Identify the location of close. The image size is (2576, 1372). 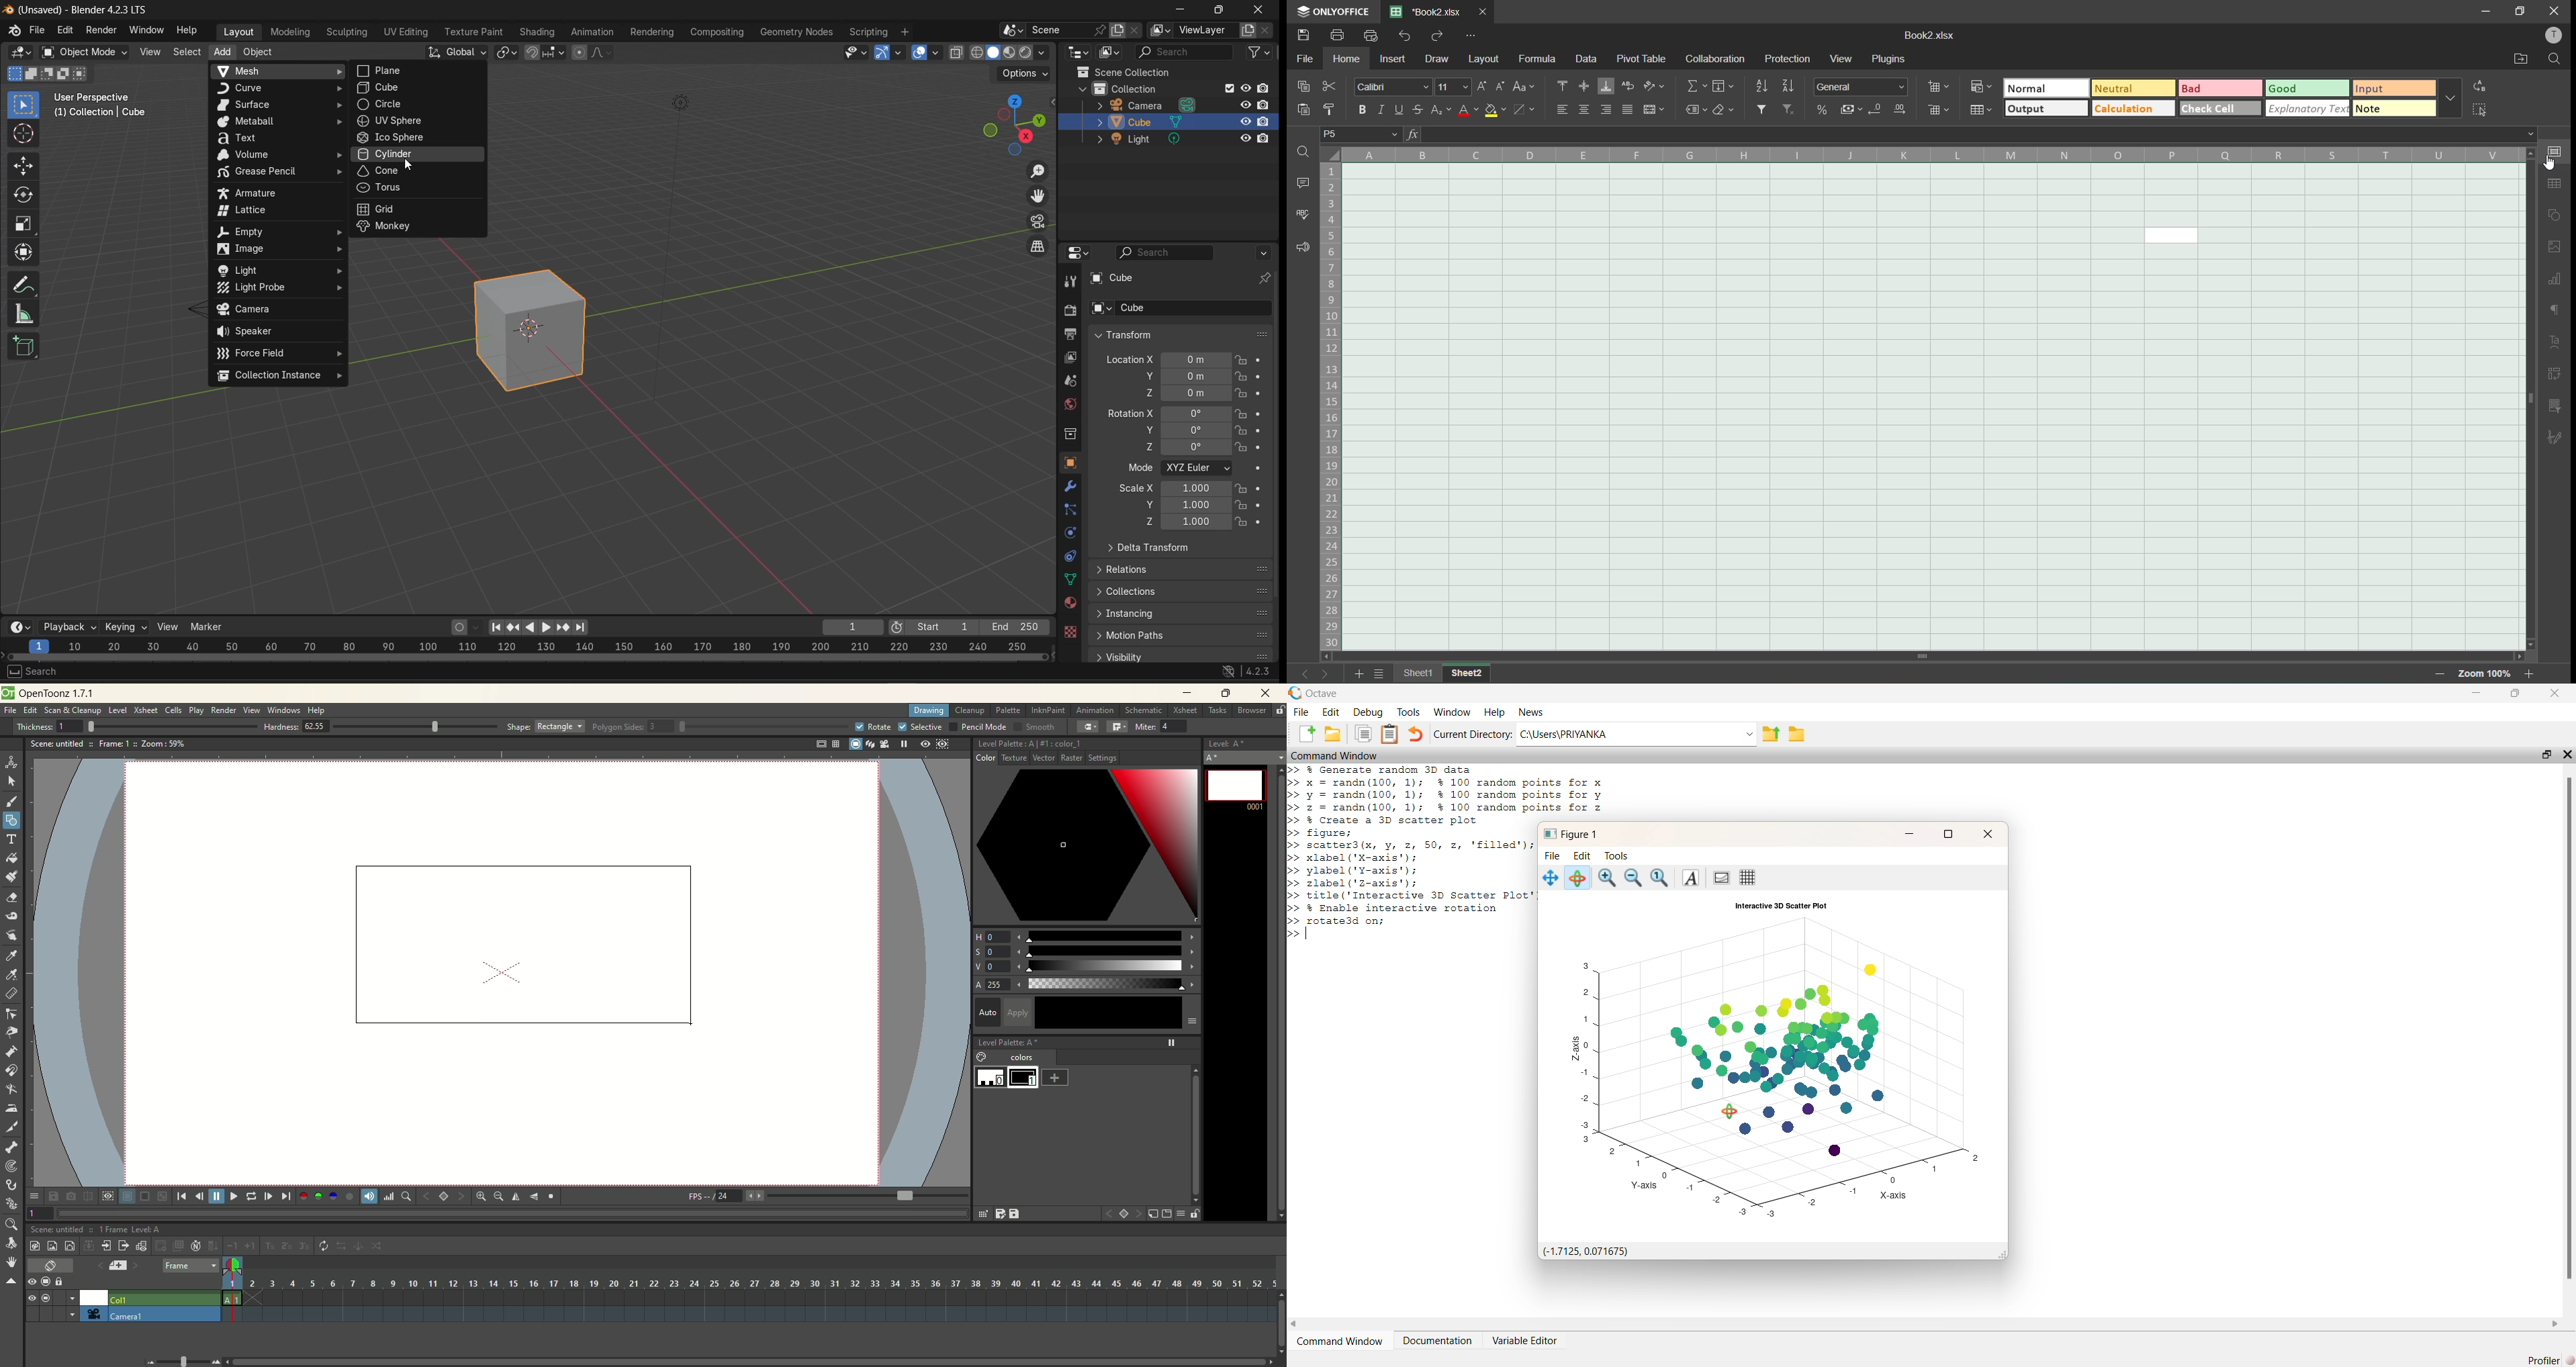
(1262, 694).